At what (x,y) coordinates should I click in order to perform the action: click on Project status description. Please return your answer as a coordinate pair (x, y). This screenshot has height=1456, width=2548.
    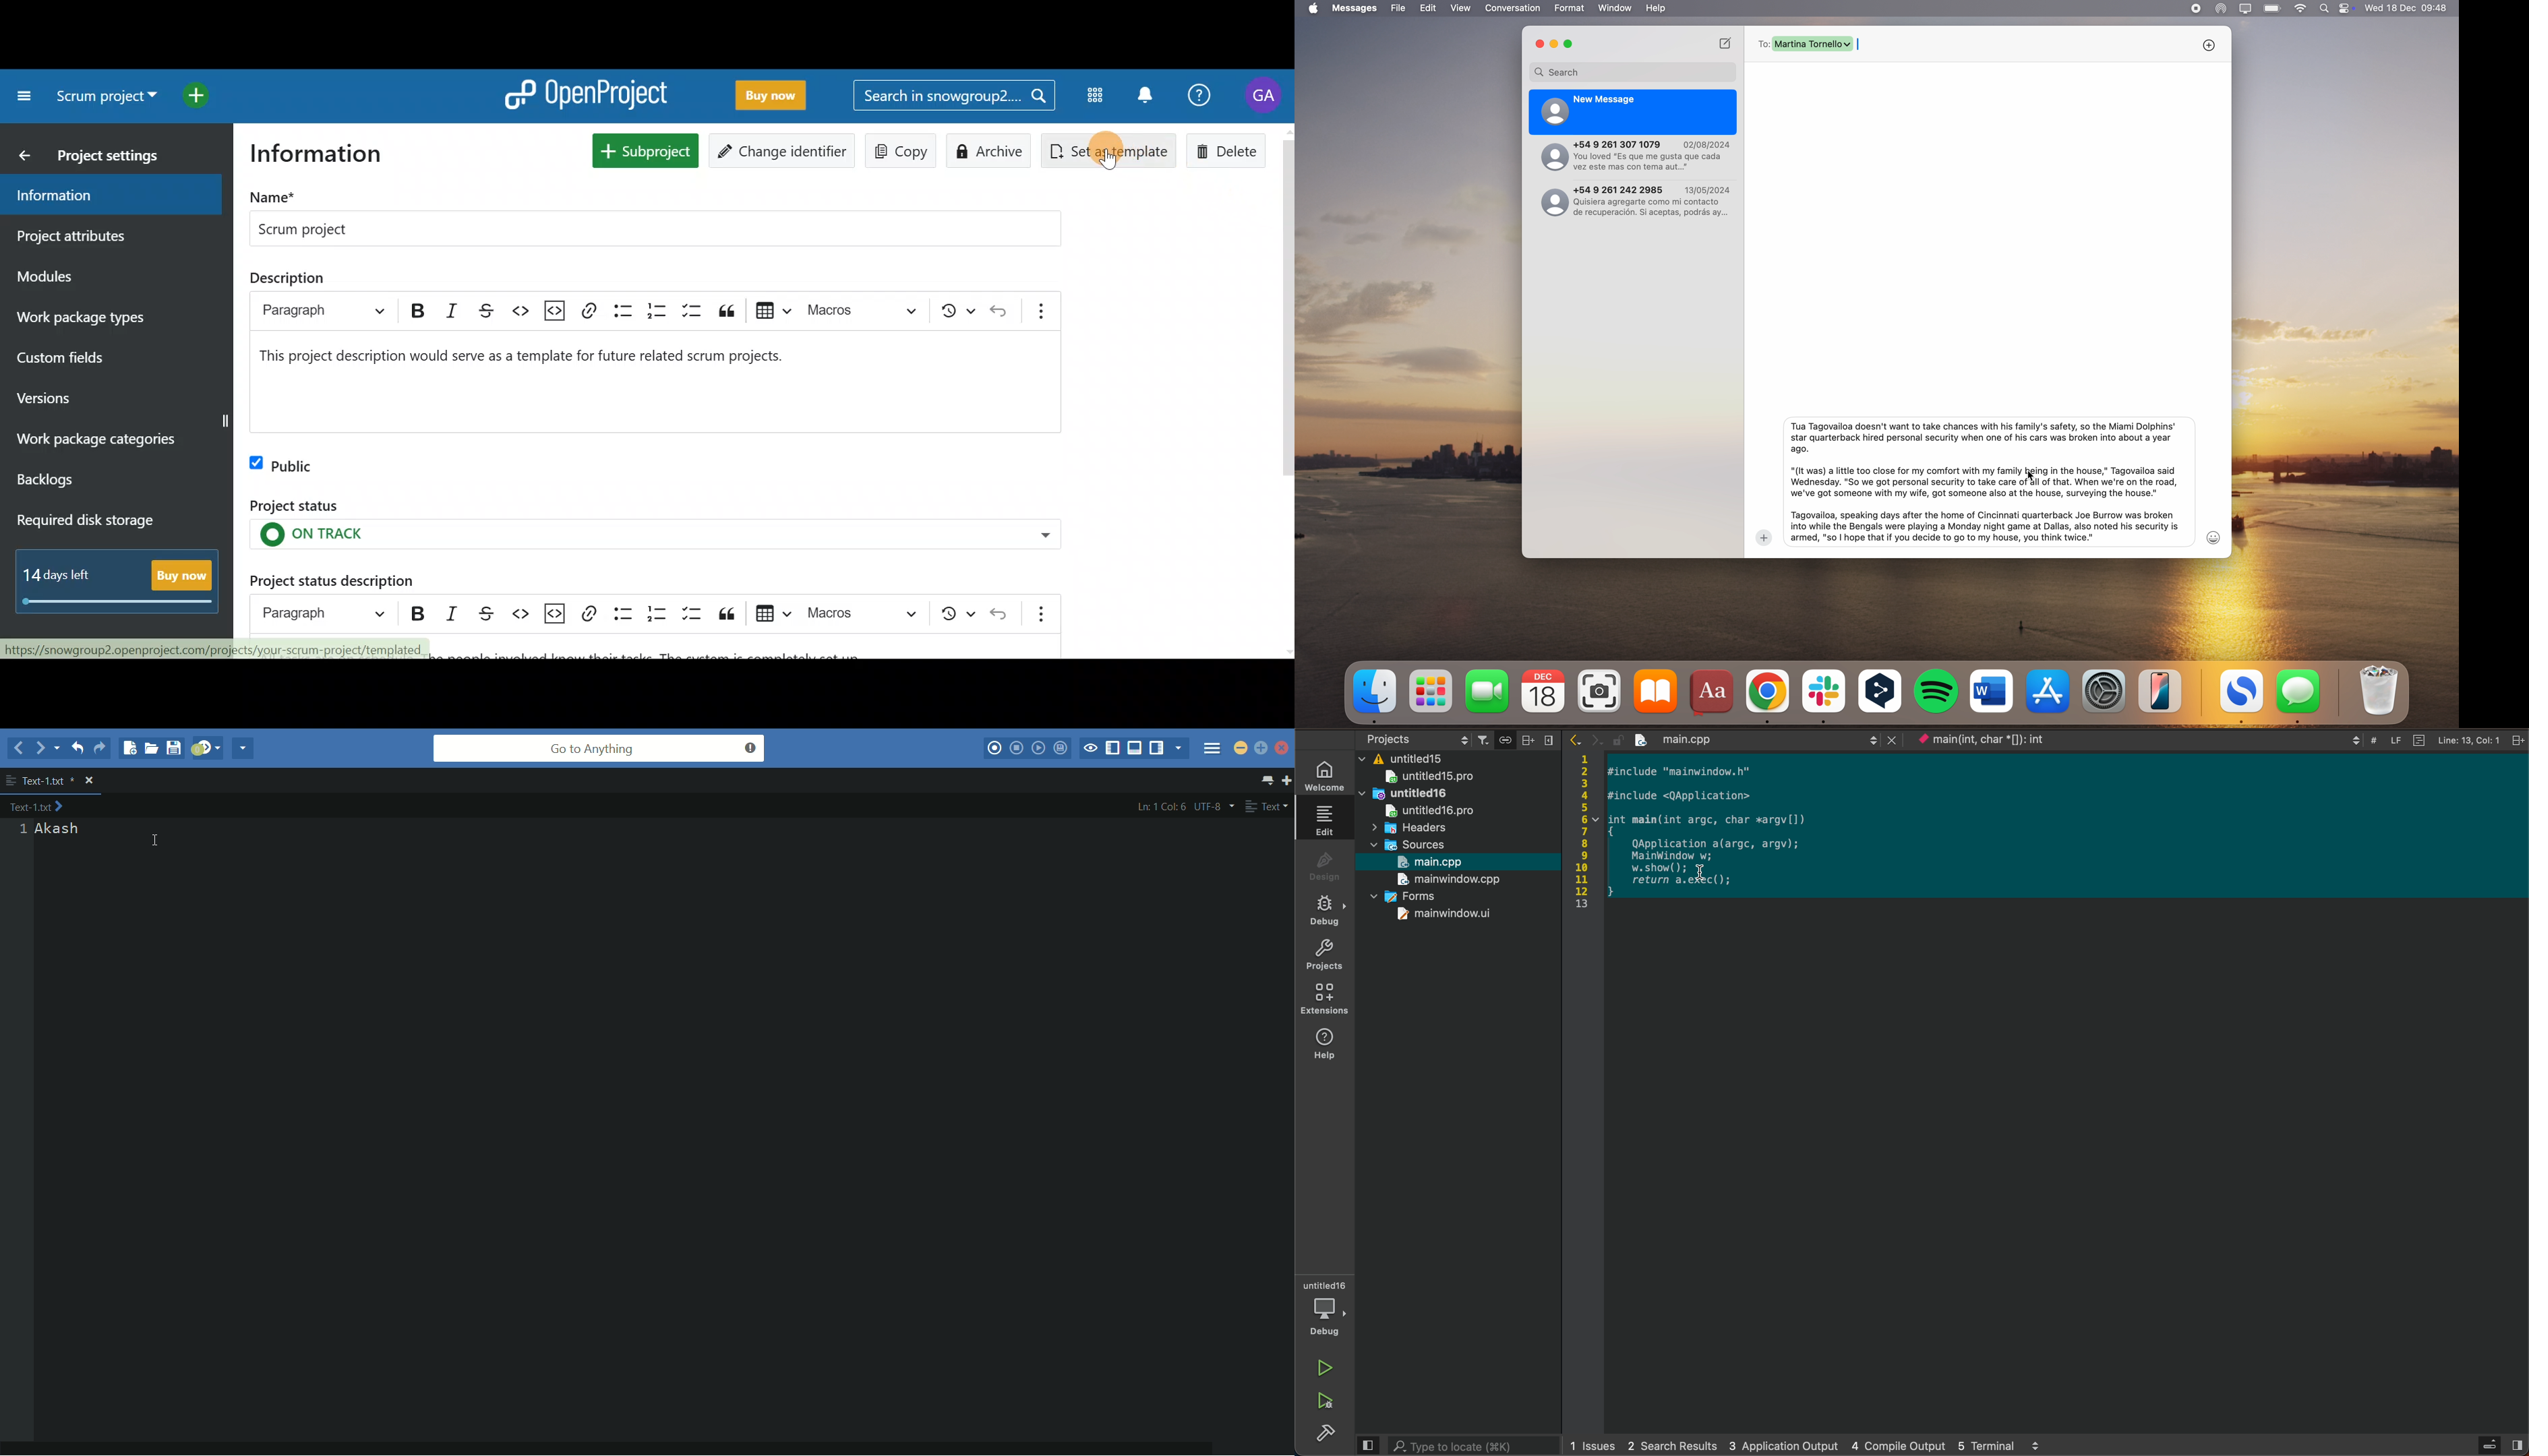
    Looking at the image, I should click on (660, 649).